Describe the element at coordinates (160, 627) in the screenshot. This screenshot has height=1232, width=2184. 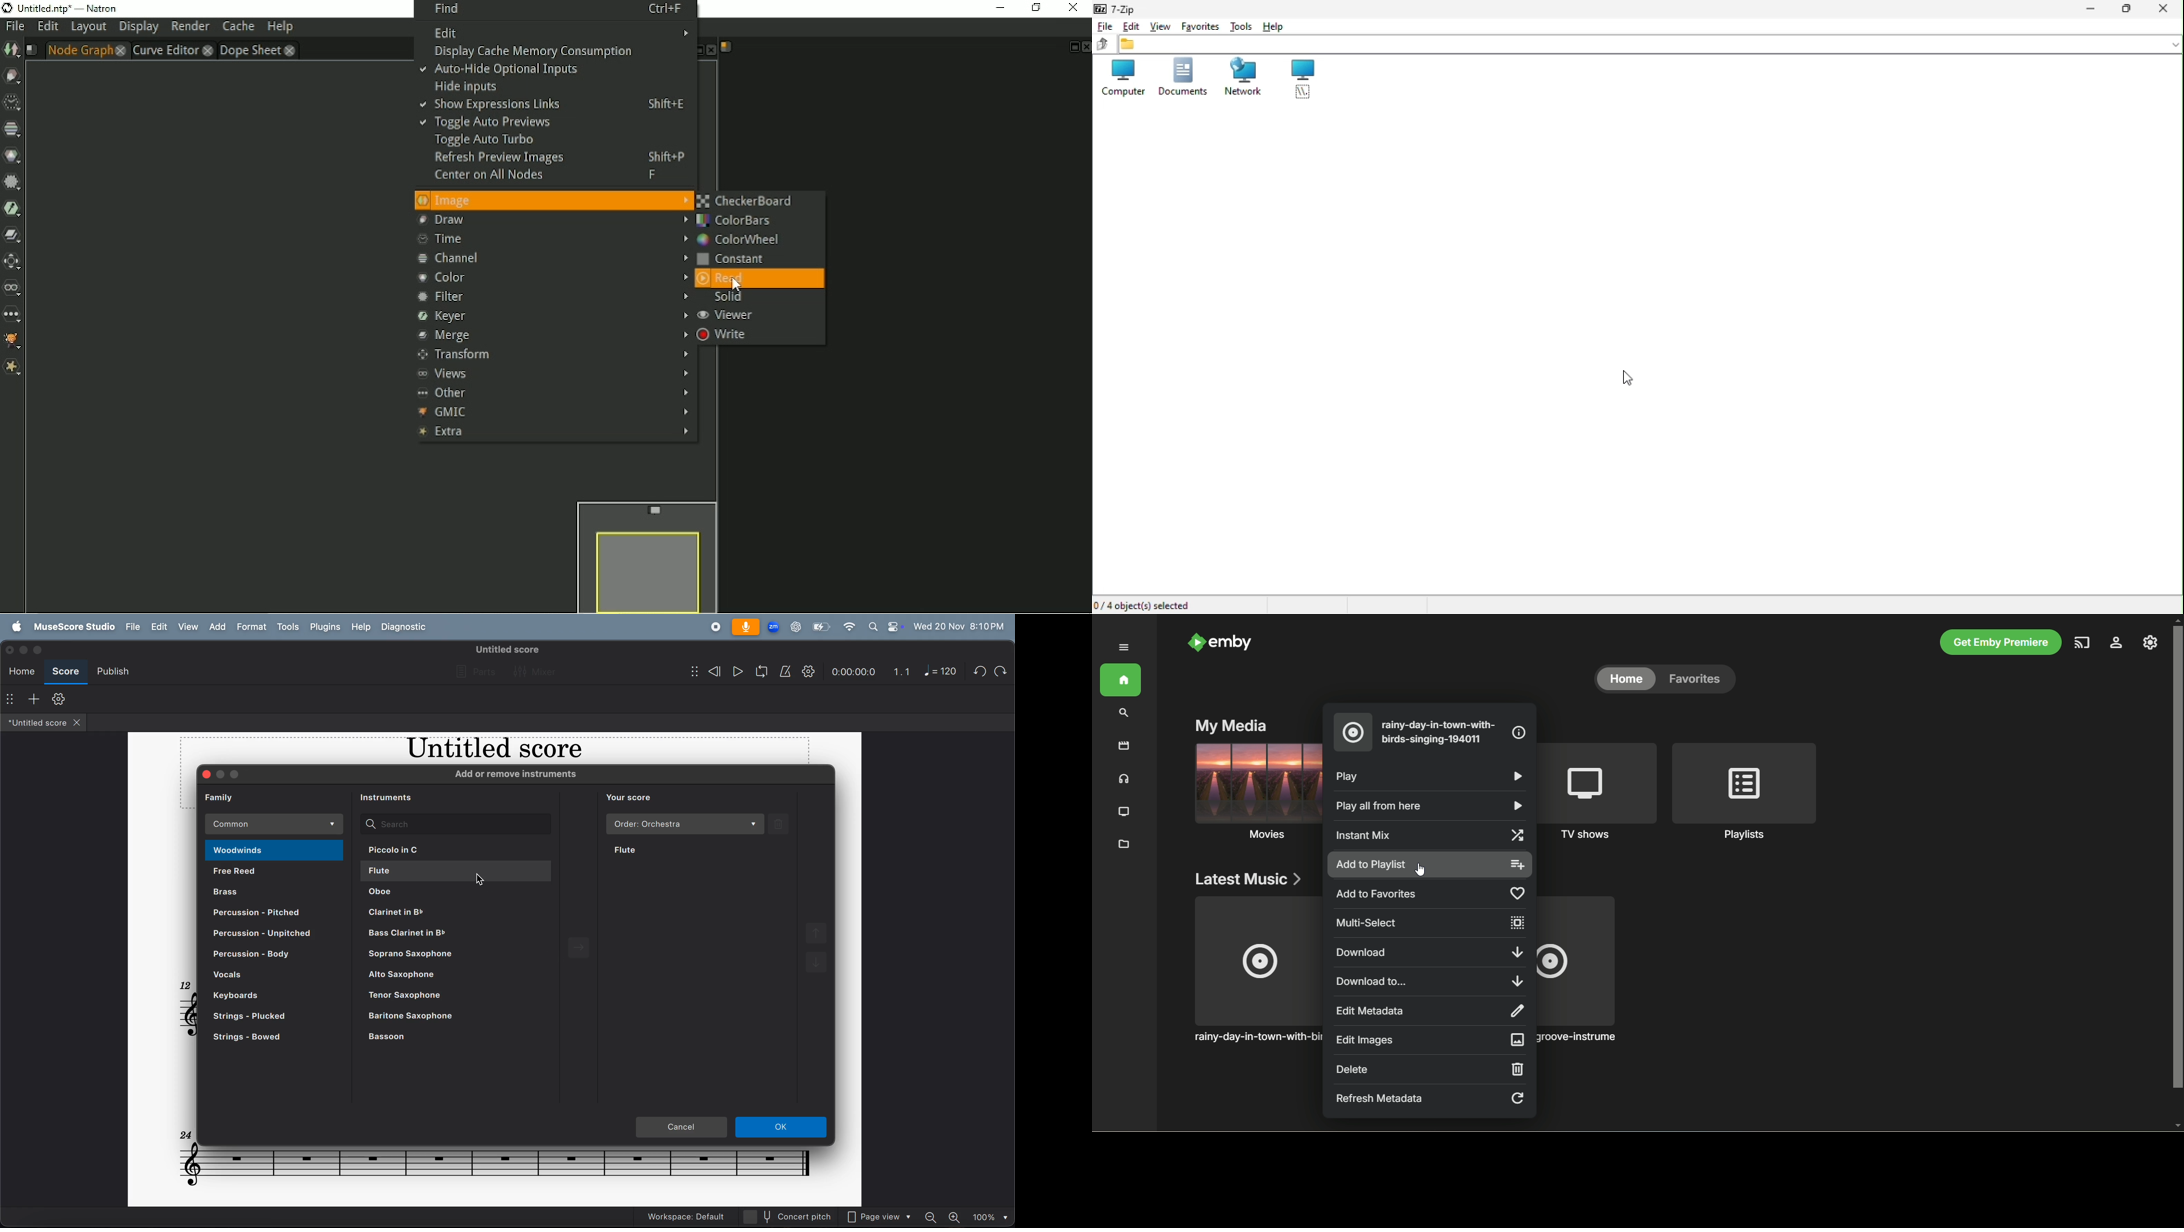
I see `edit` at that location.